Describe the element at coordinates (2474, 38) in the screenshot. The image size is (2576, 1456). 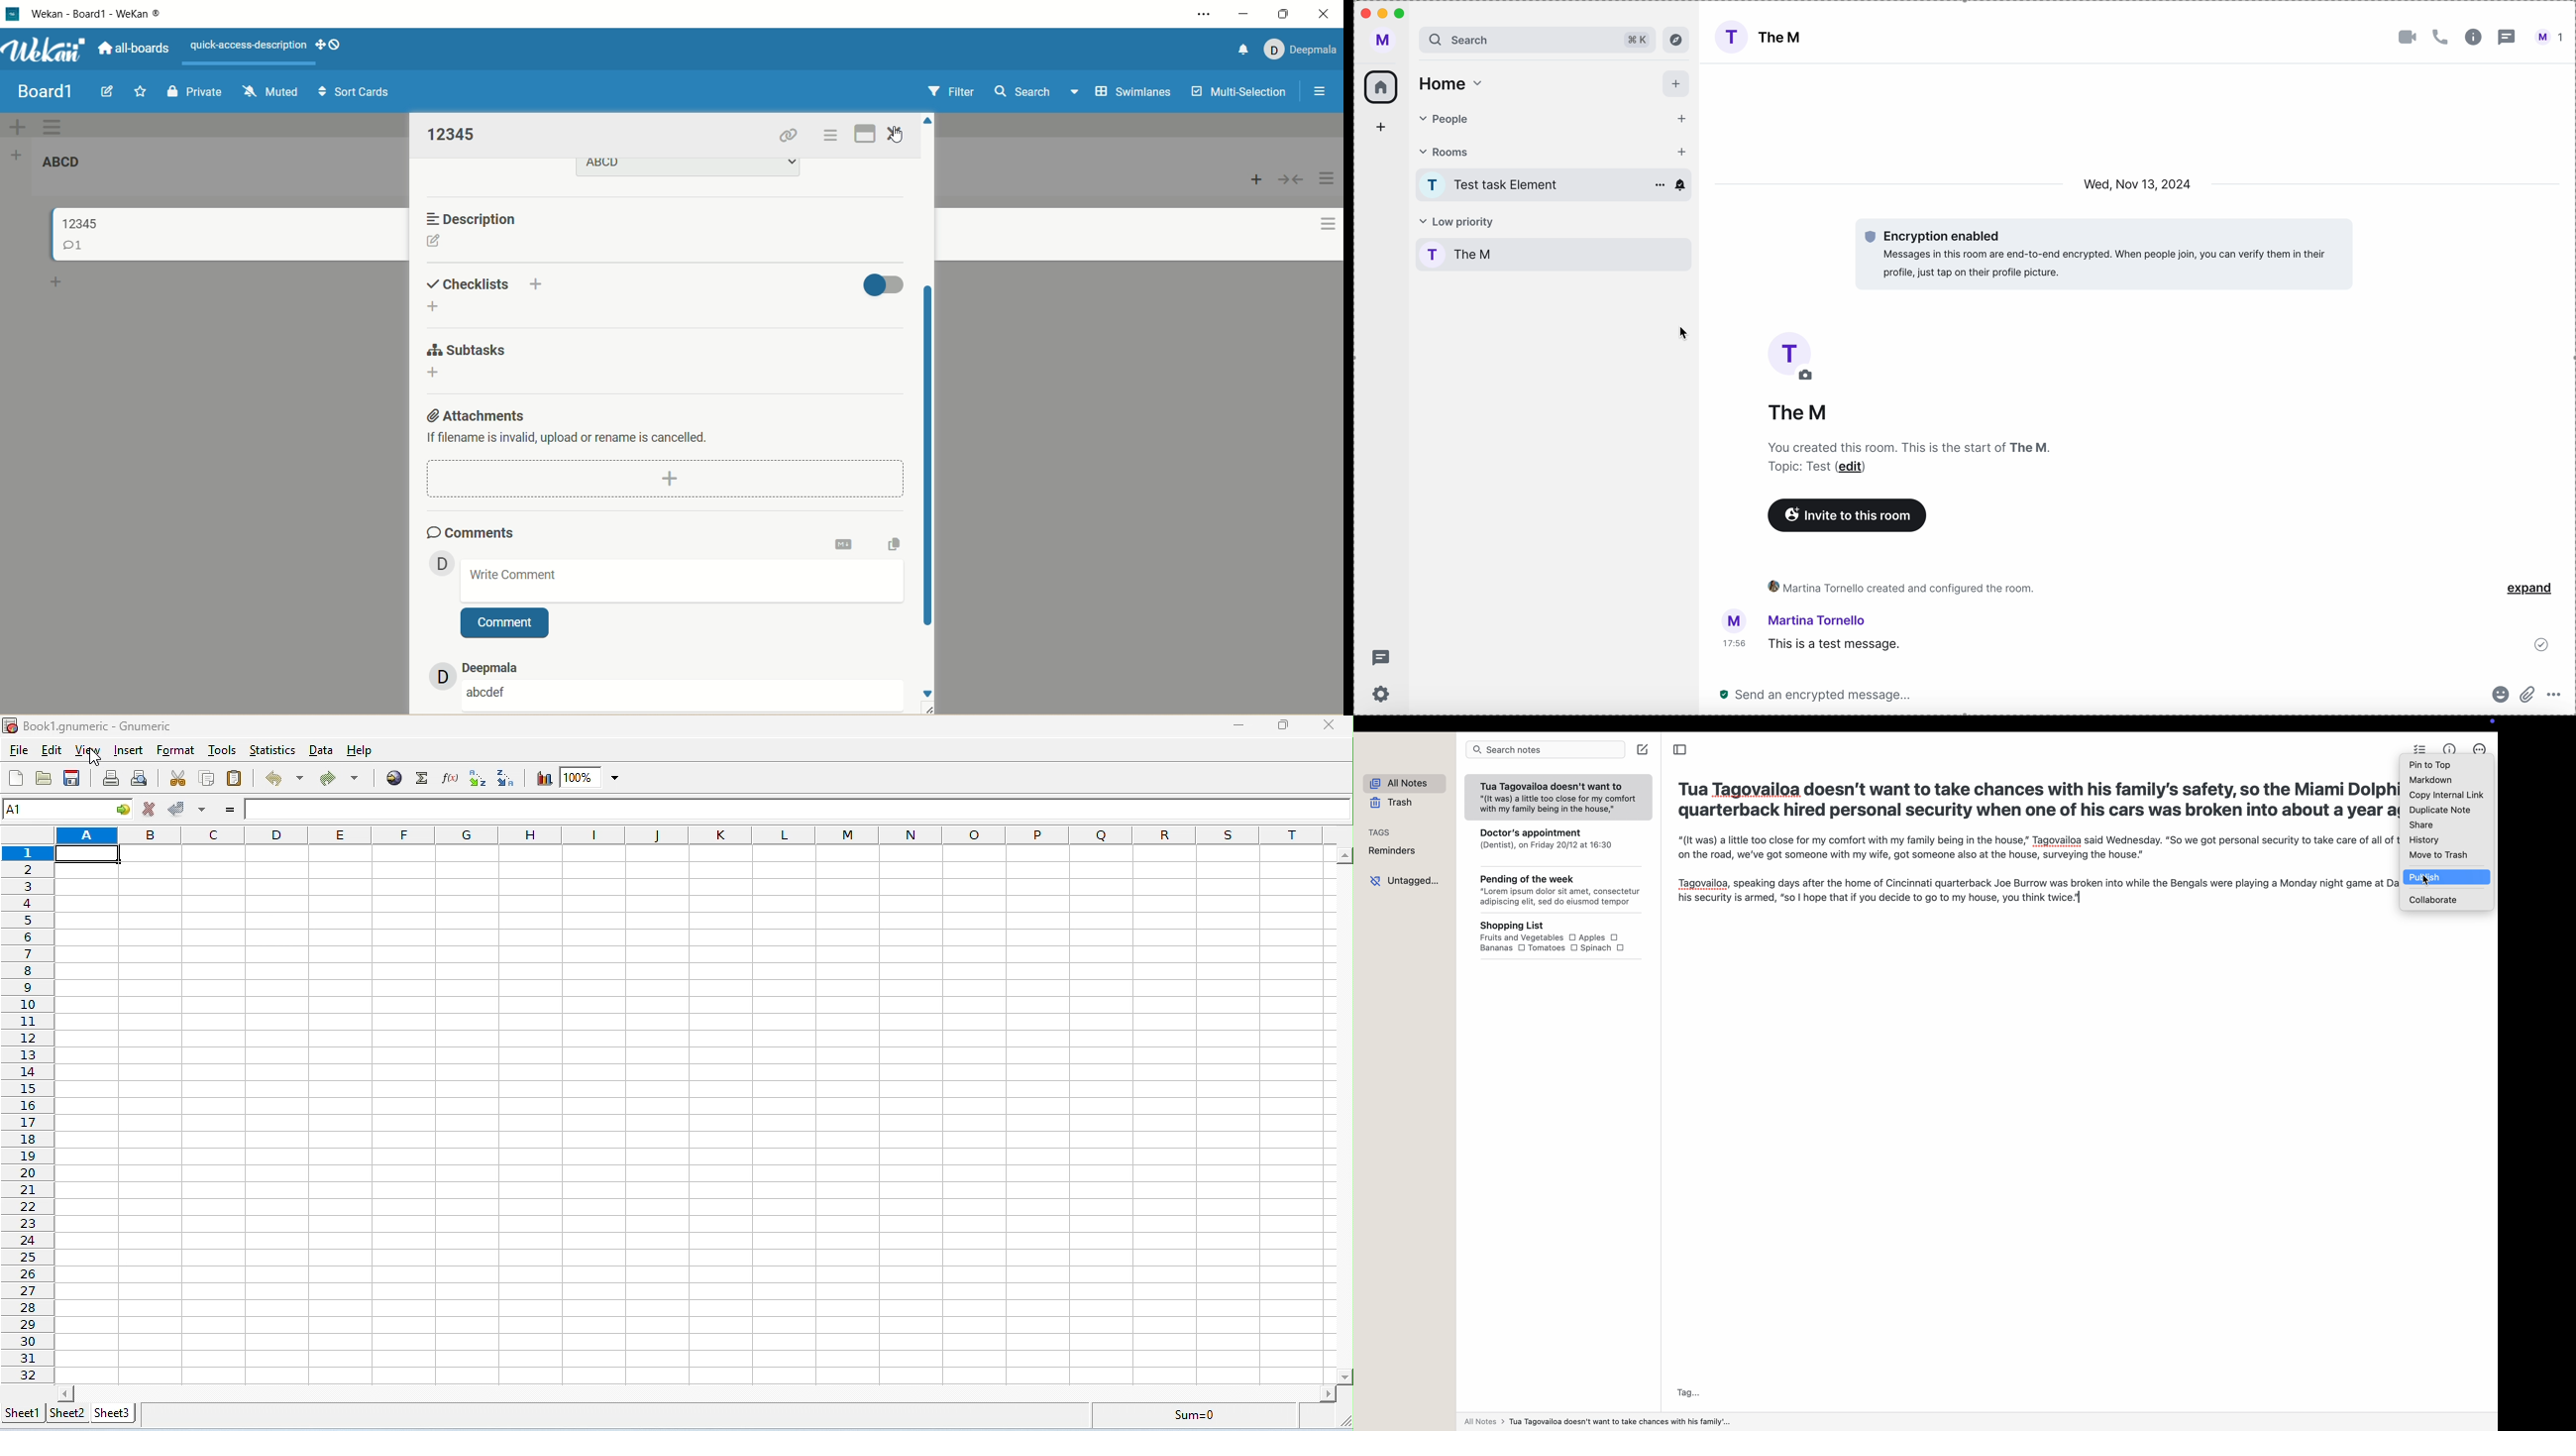
I see `information room` at that location.